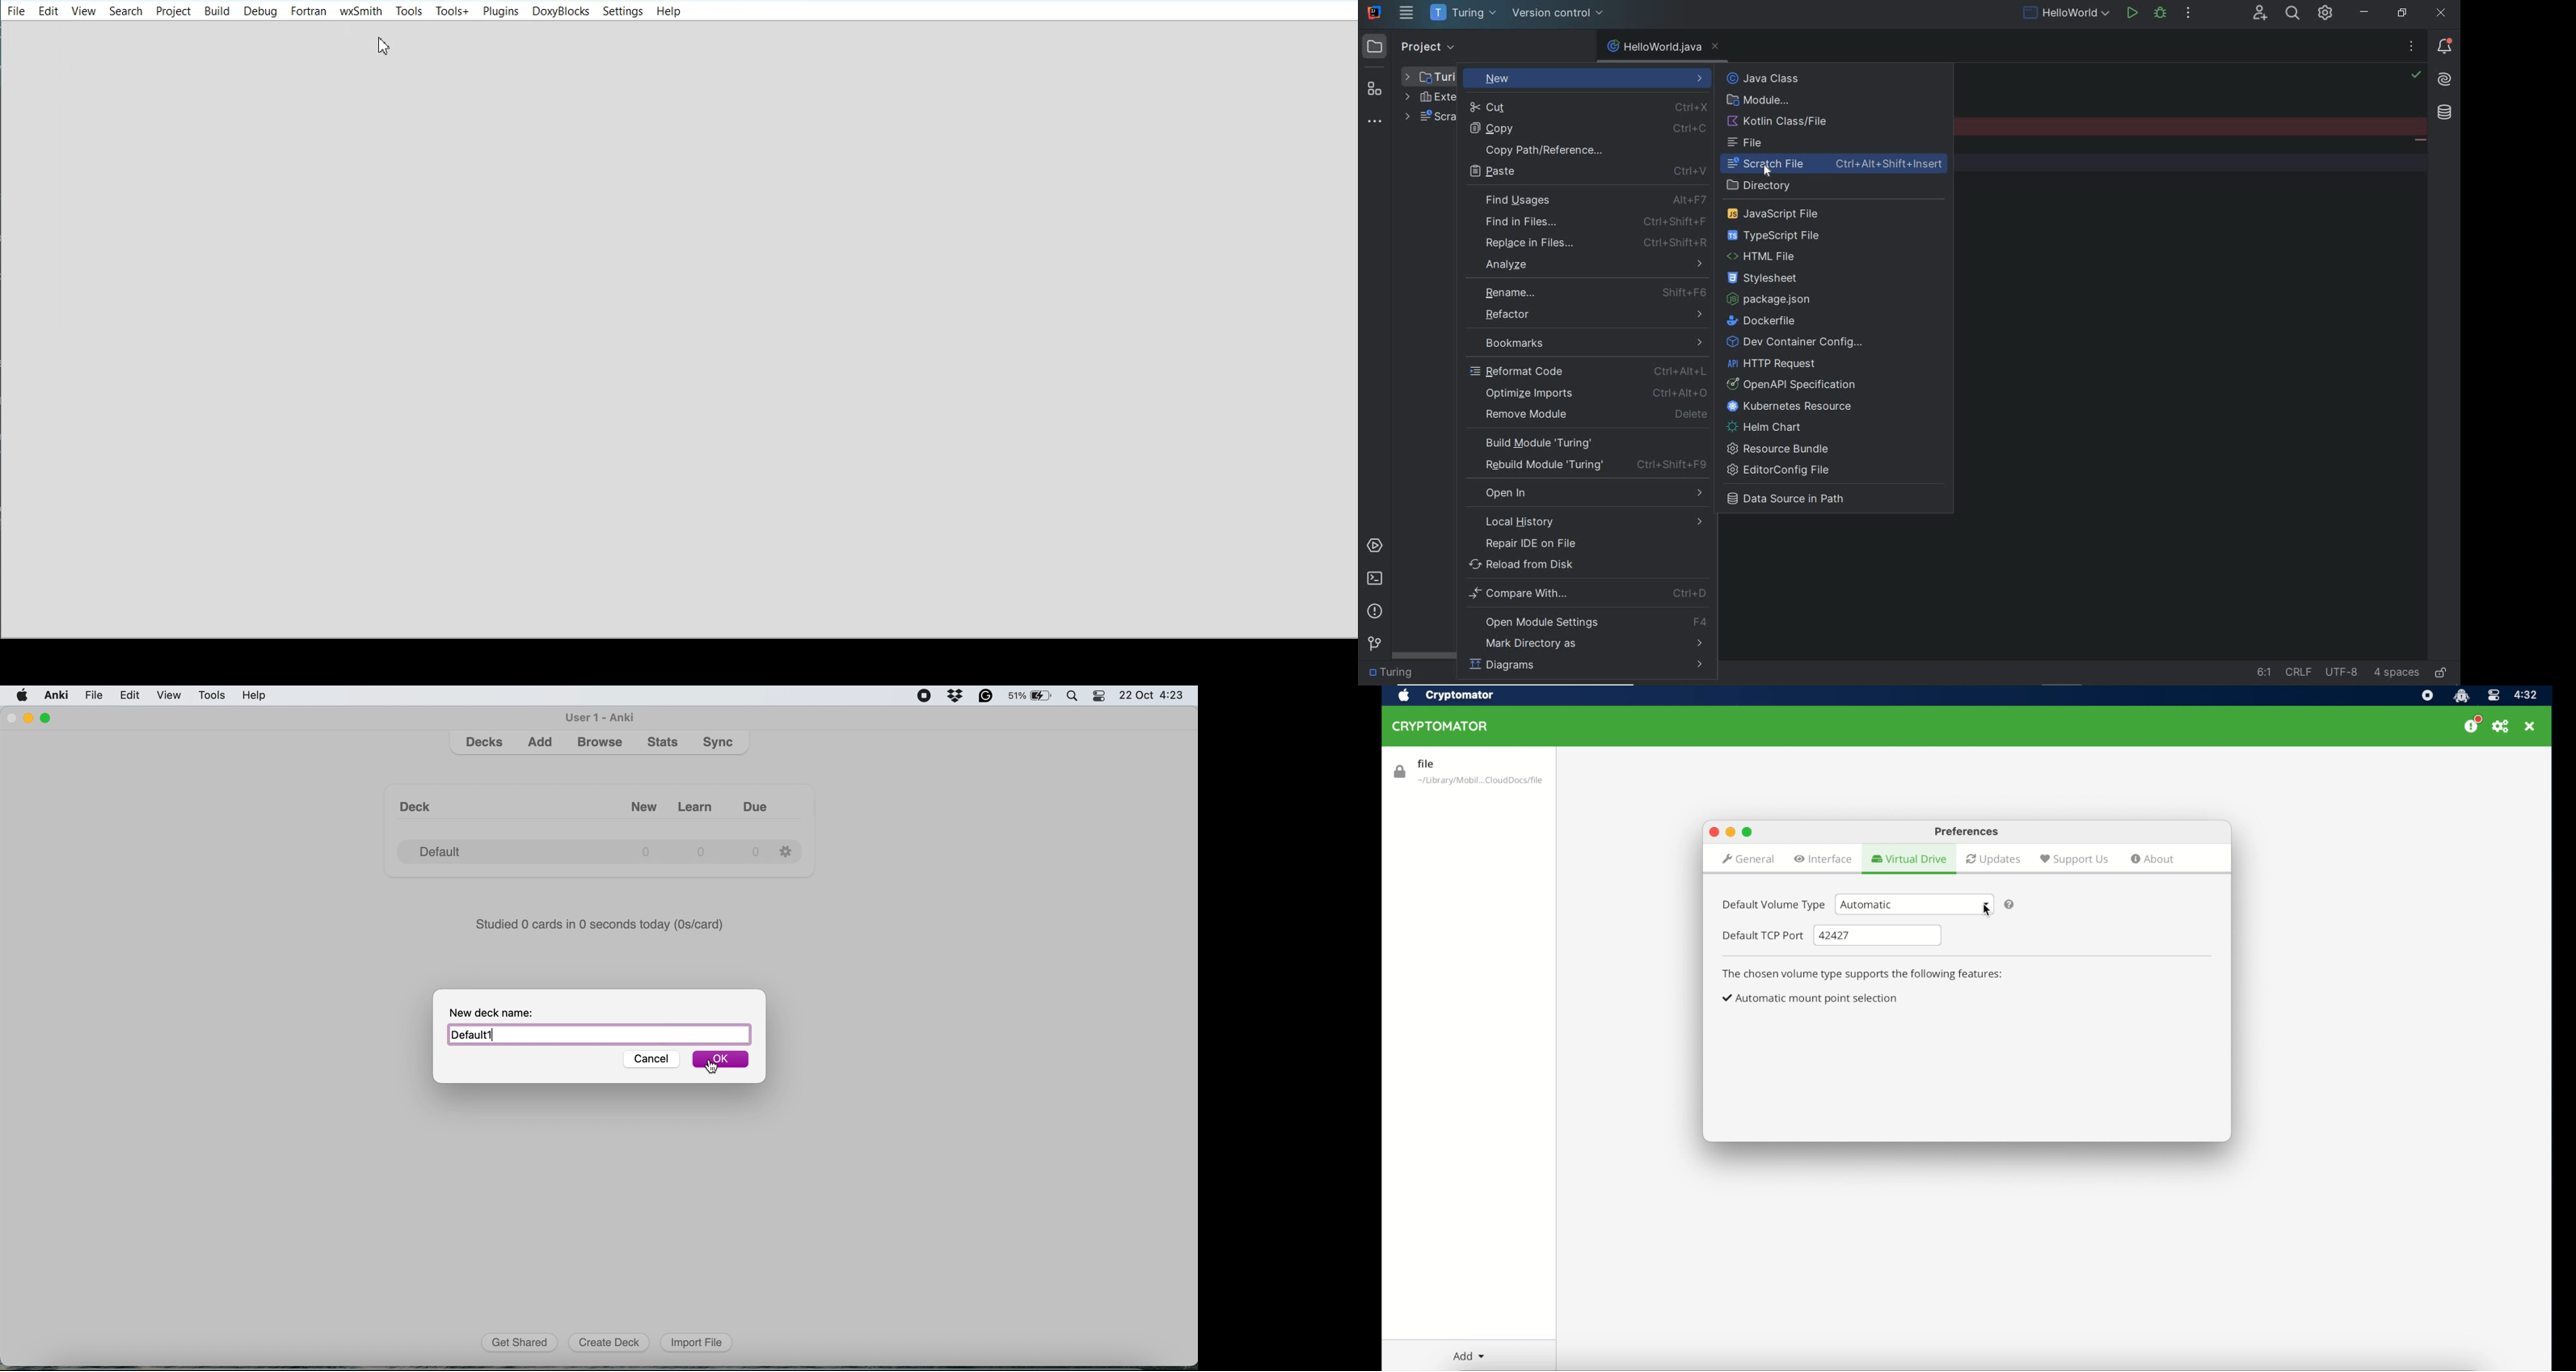 This screenshot has width=2576, height=1372. Describe the element at coordinates (1394, 674) in the screenshot. I see `project name` at that location.